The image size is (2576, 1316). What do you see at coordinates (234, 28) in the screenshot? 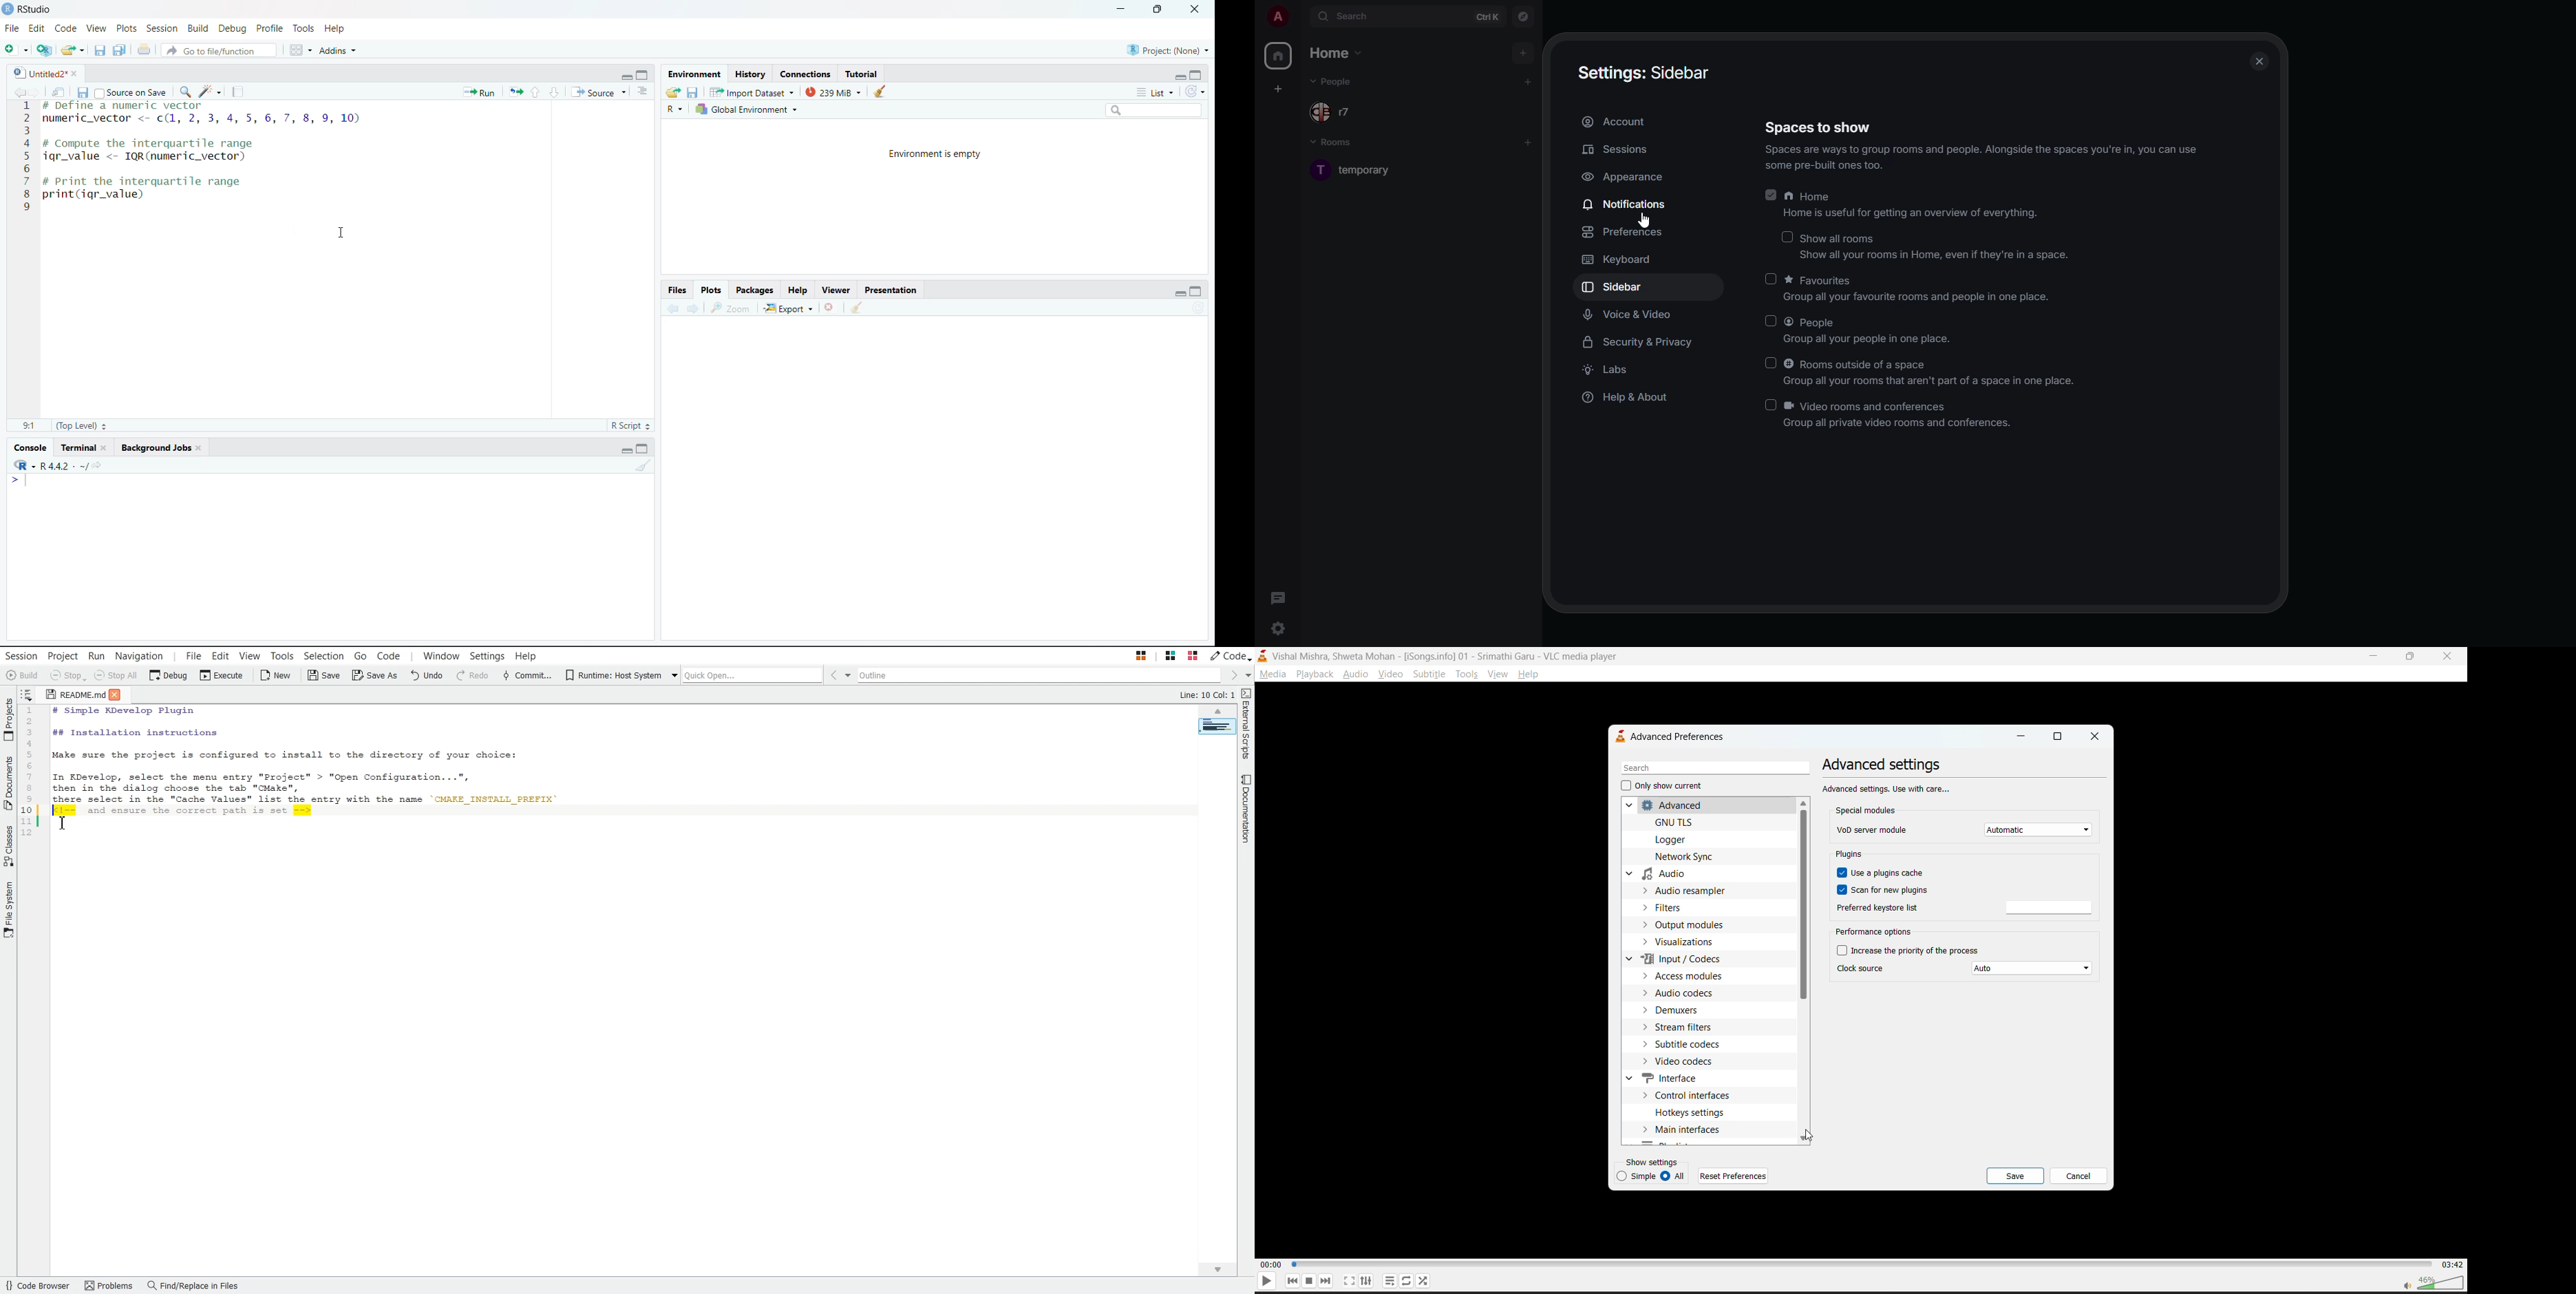
I see `Debug` at bounding box center [234, 28].